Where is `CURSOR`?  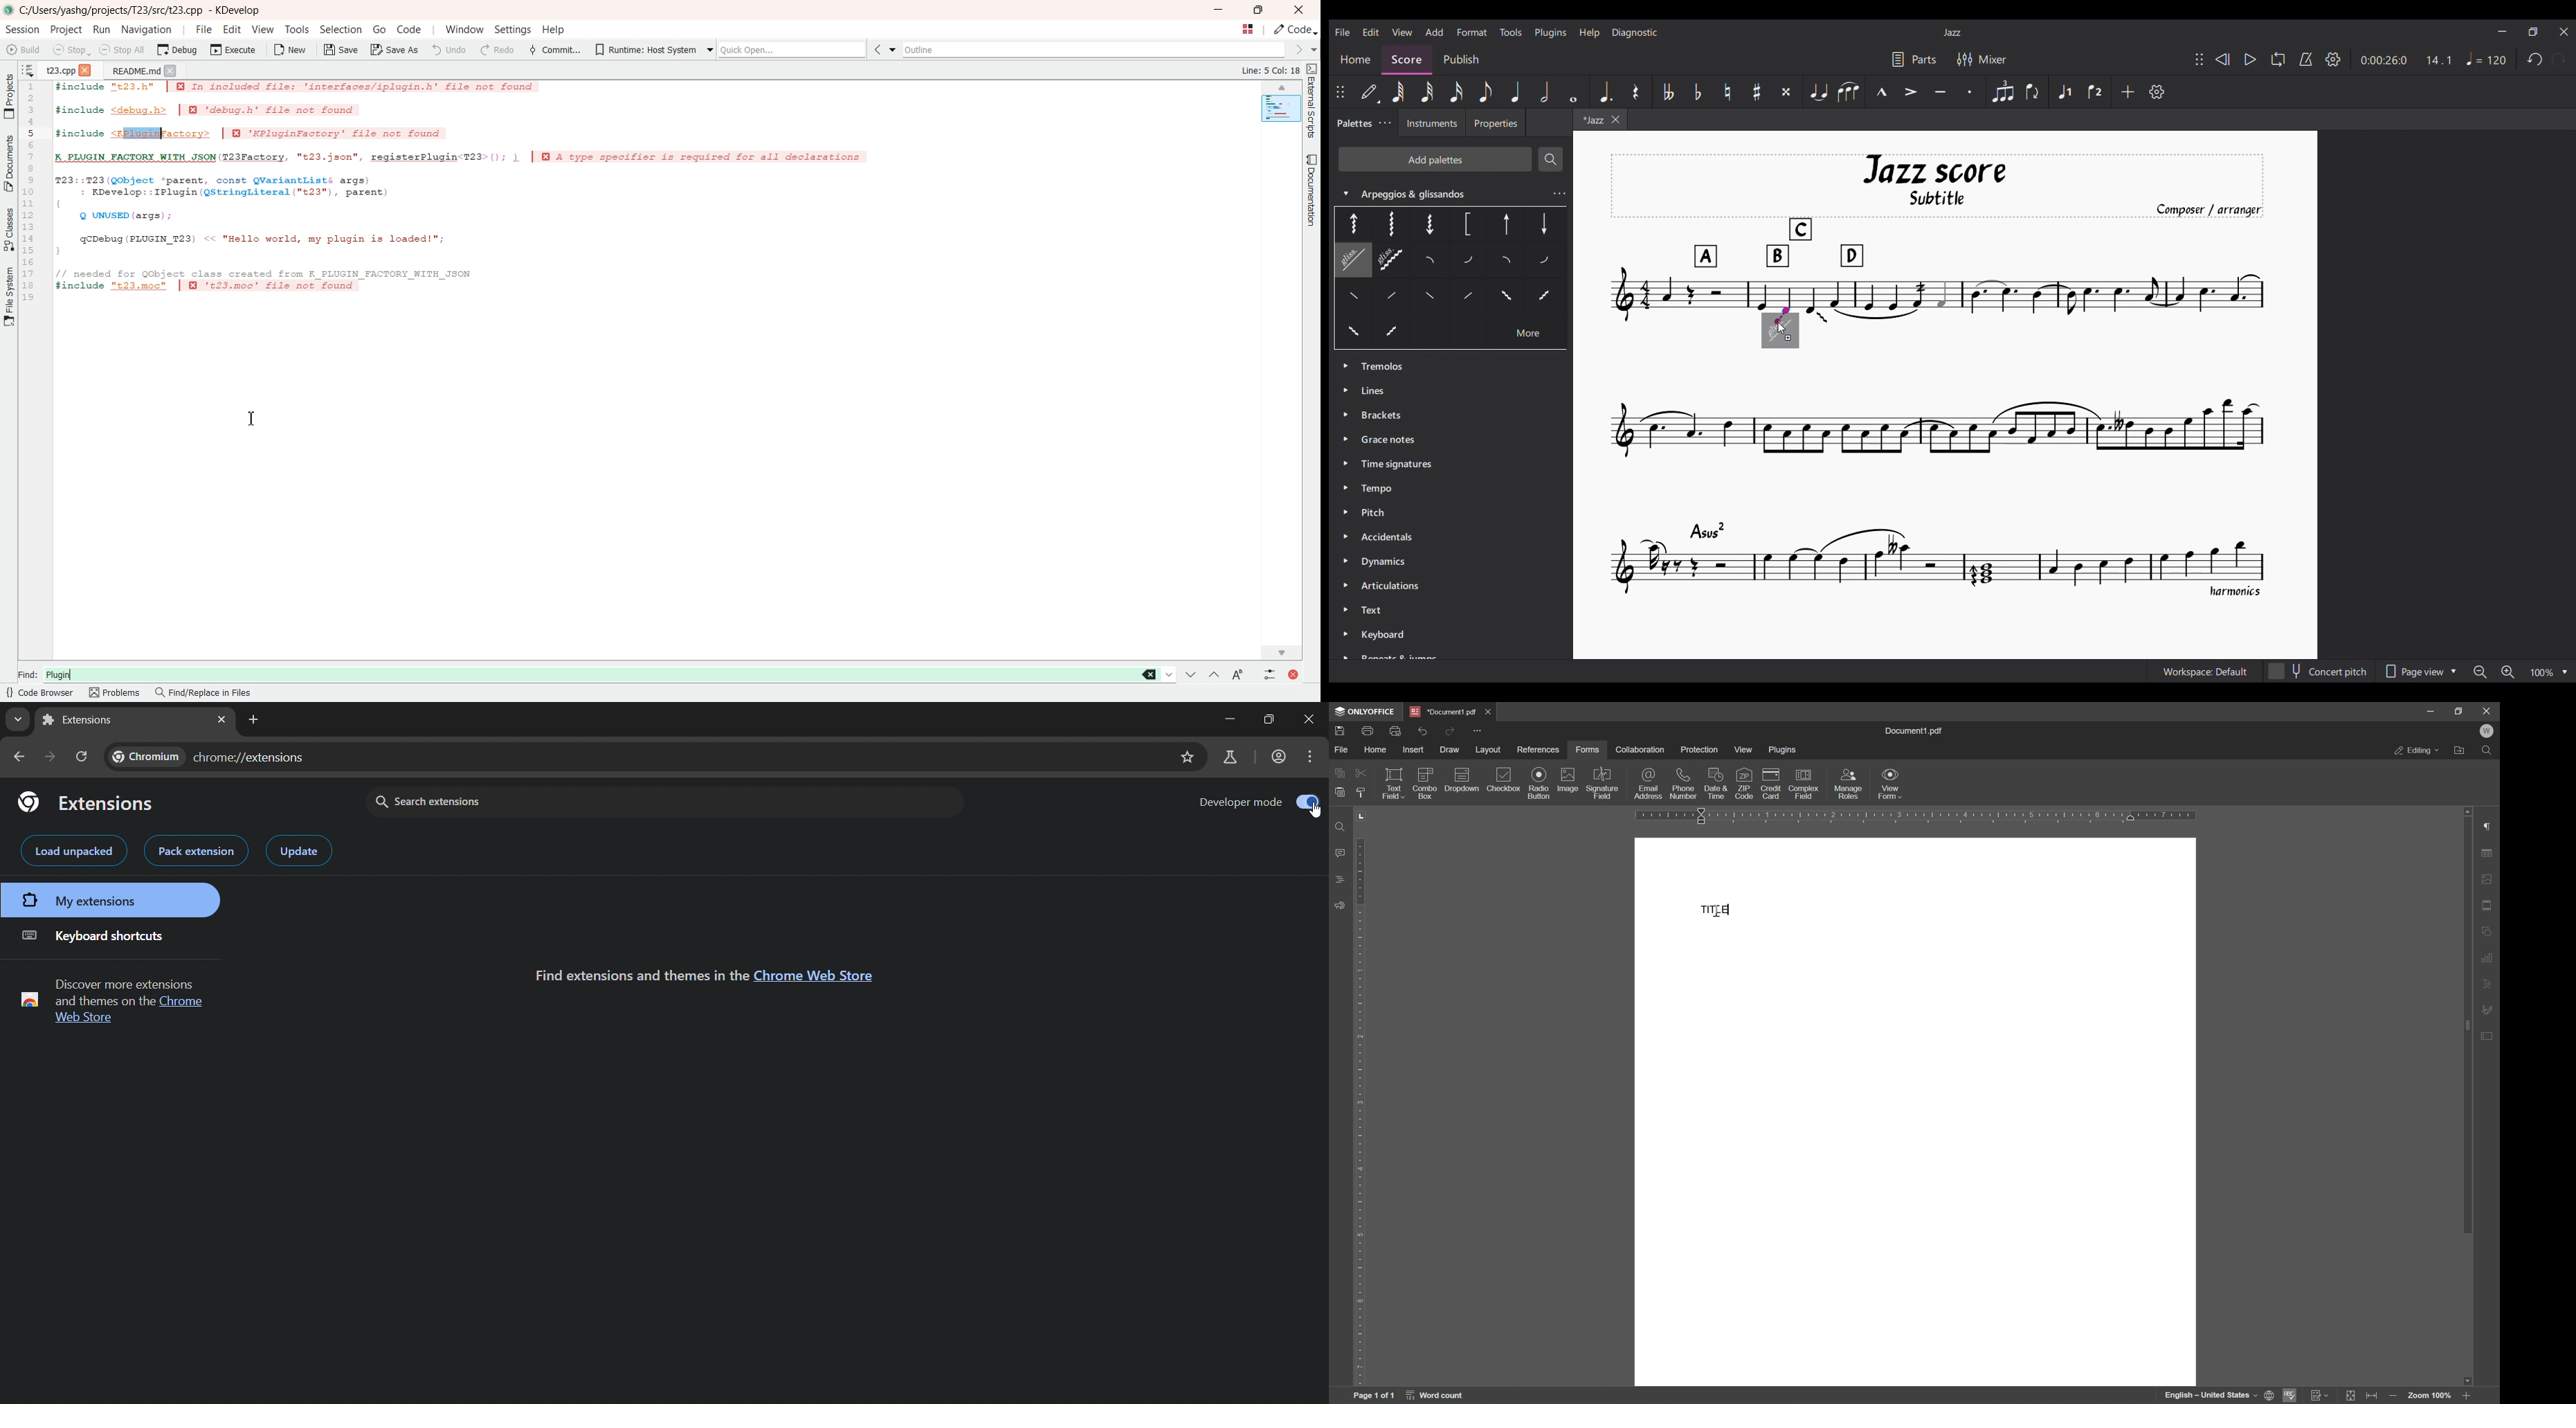 CURSOR is located at coordinates (1716, 912).